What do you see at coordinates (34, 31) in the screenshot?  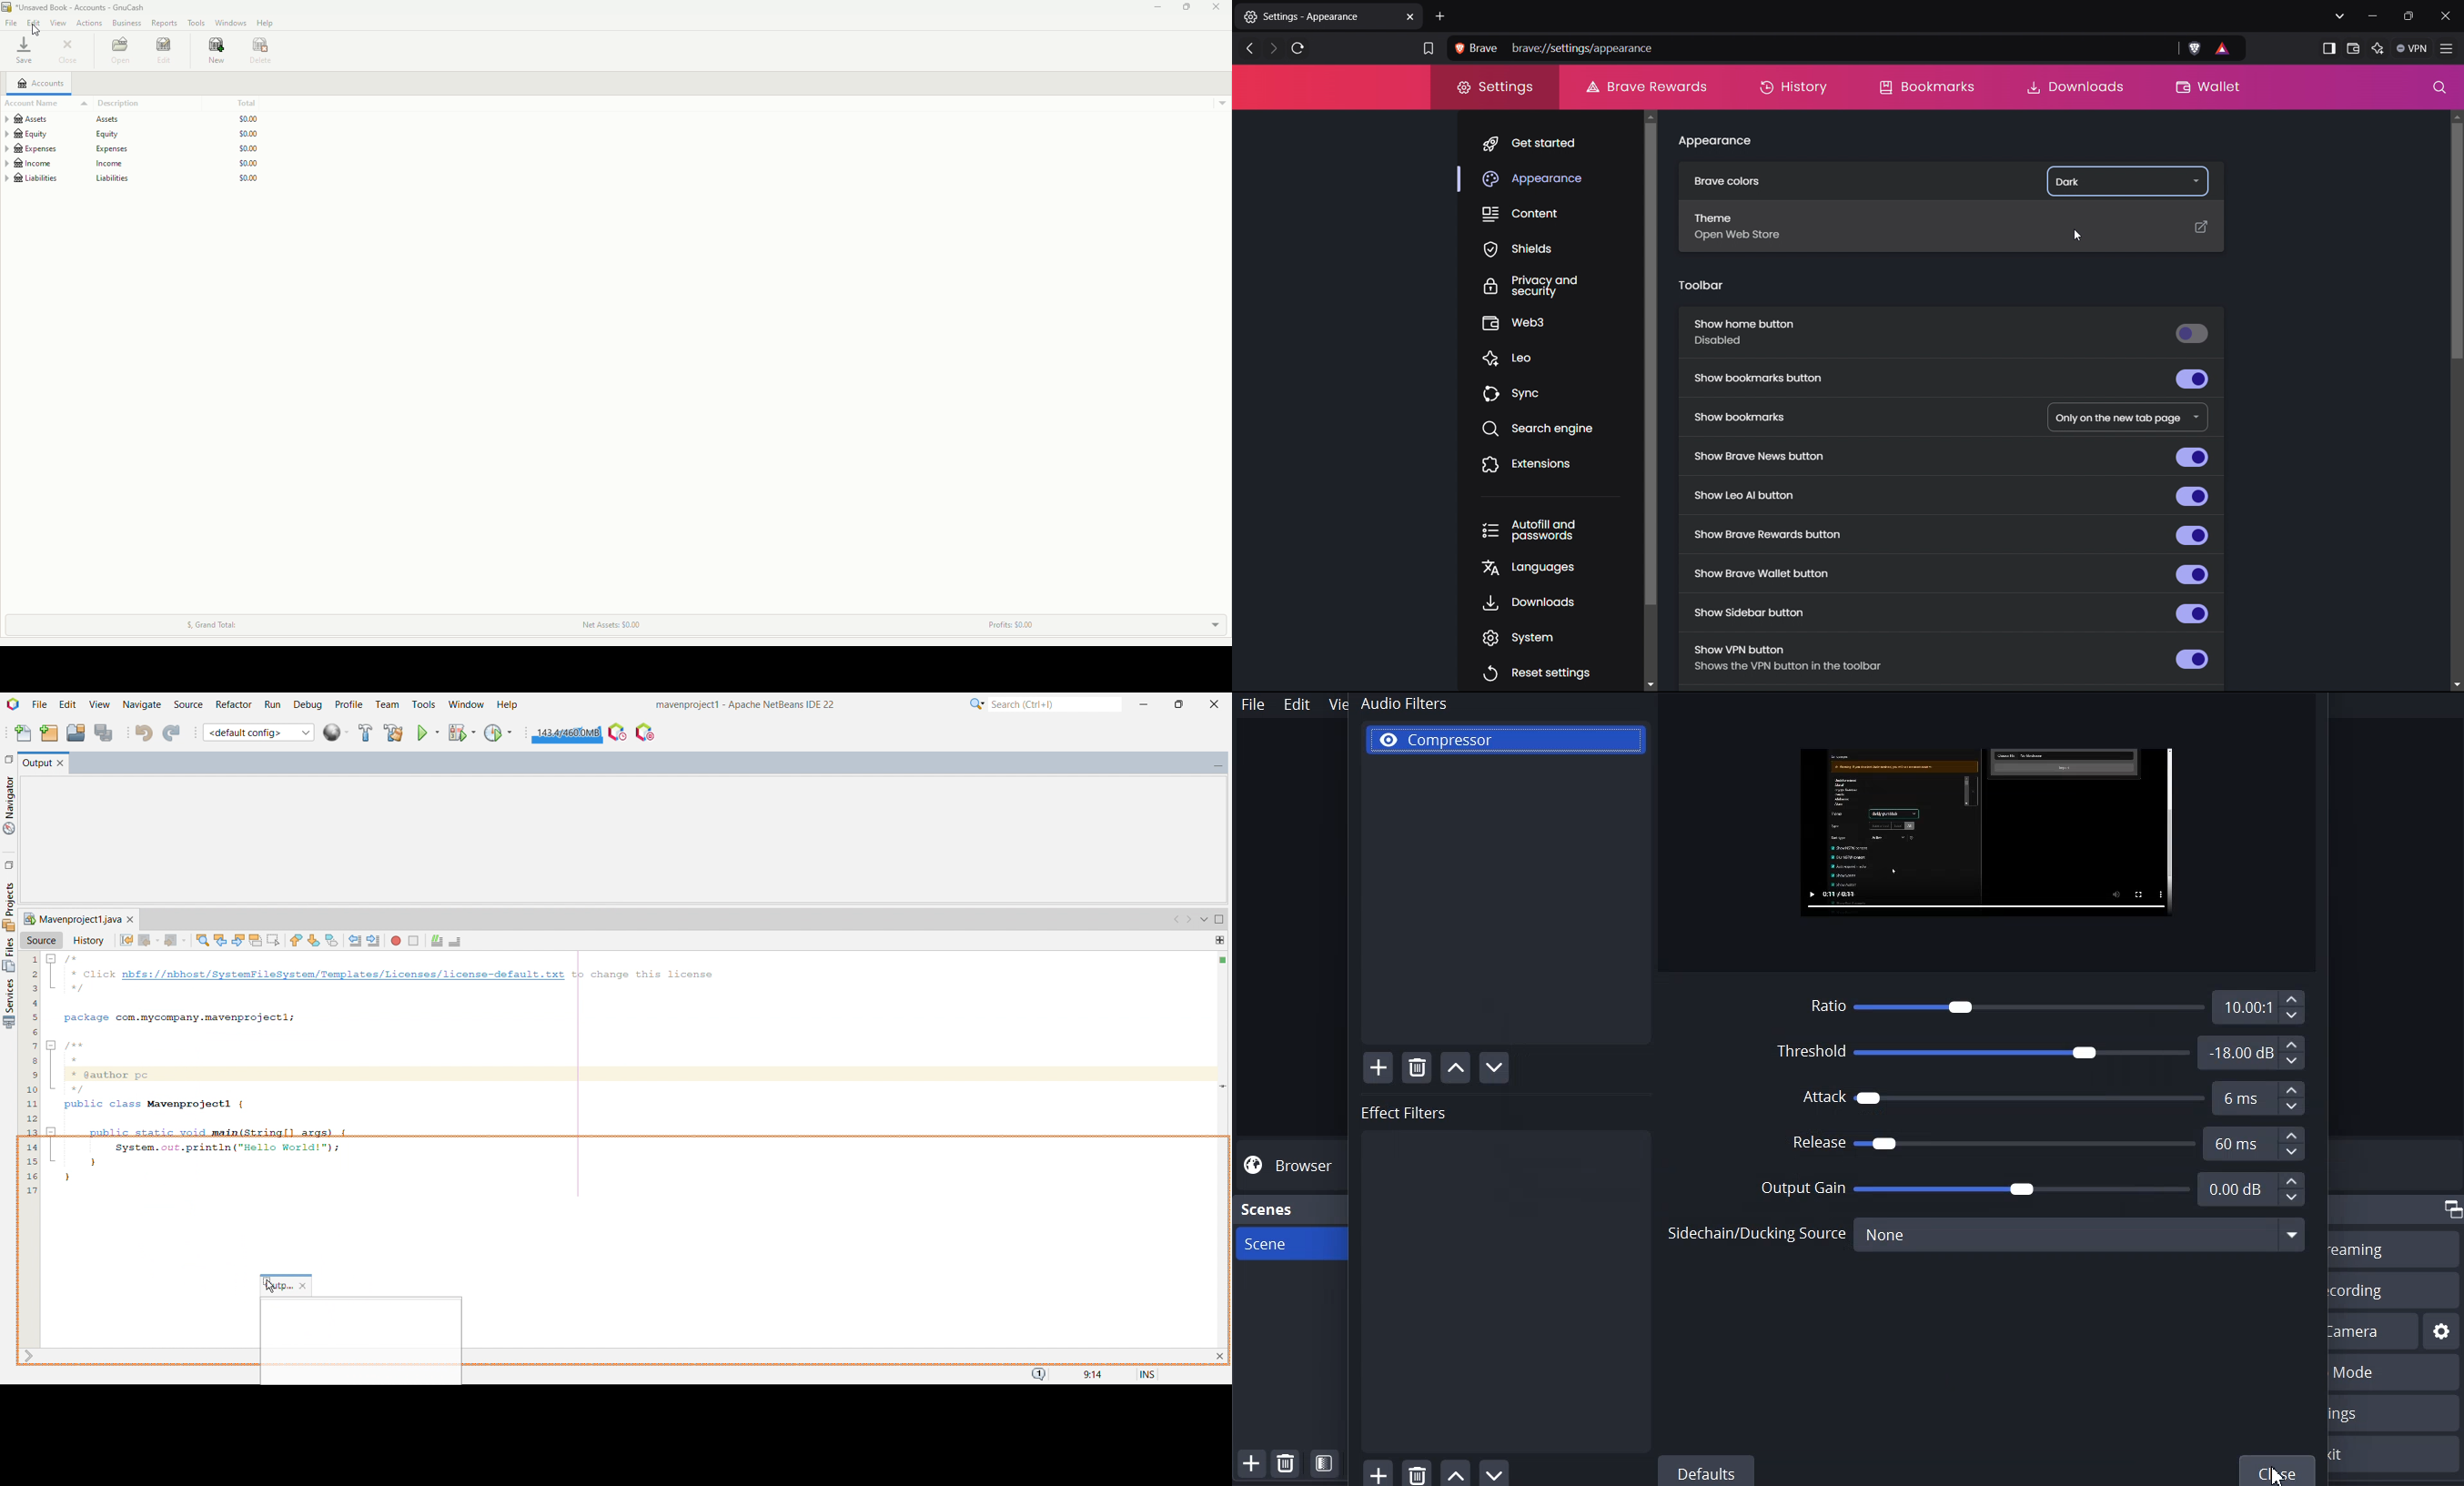 I see `cursor` at bounding box center [34, 31].